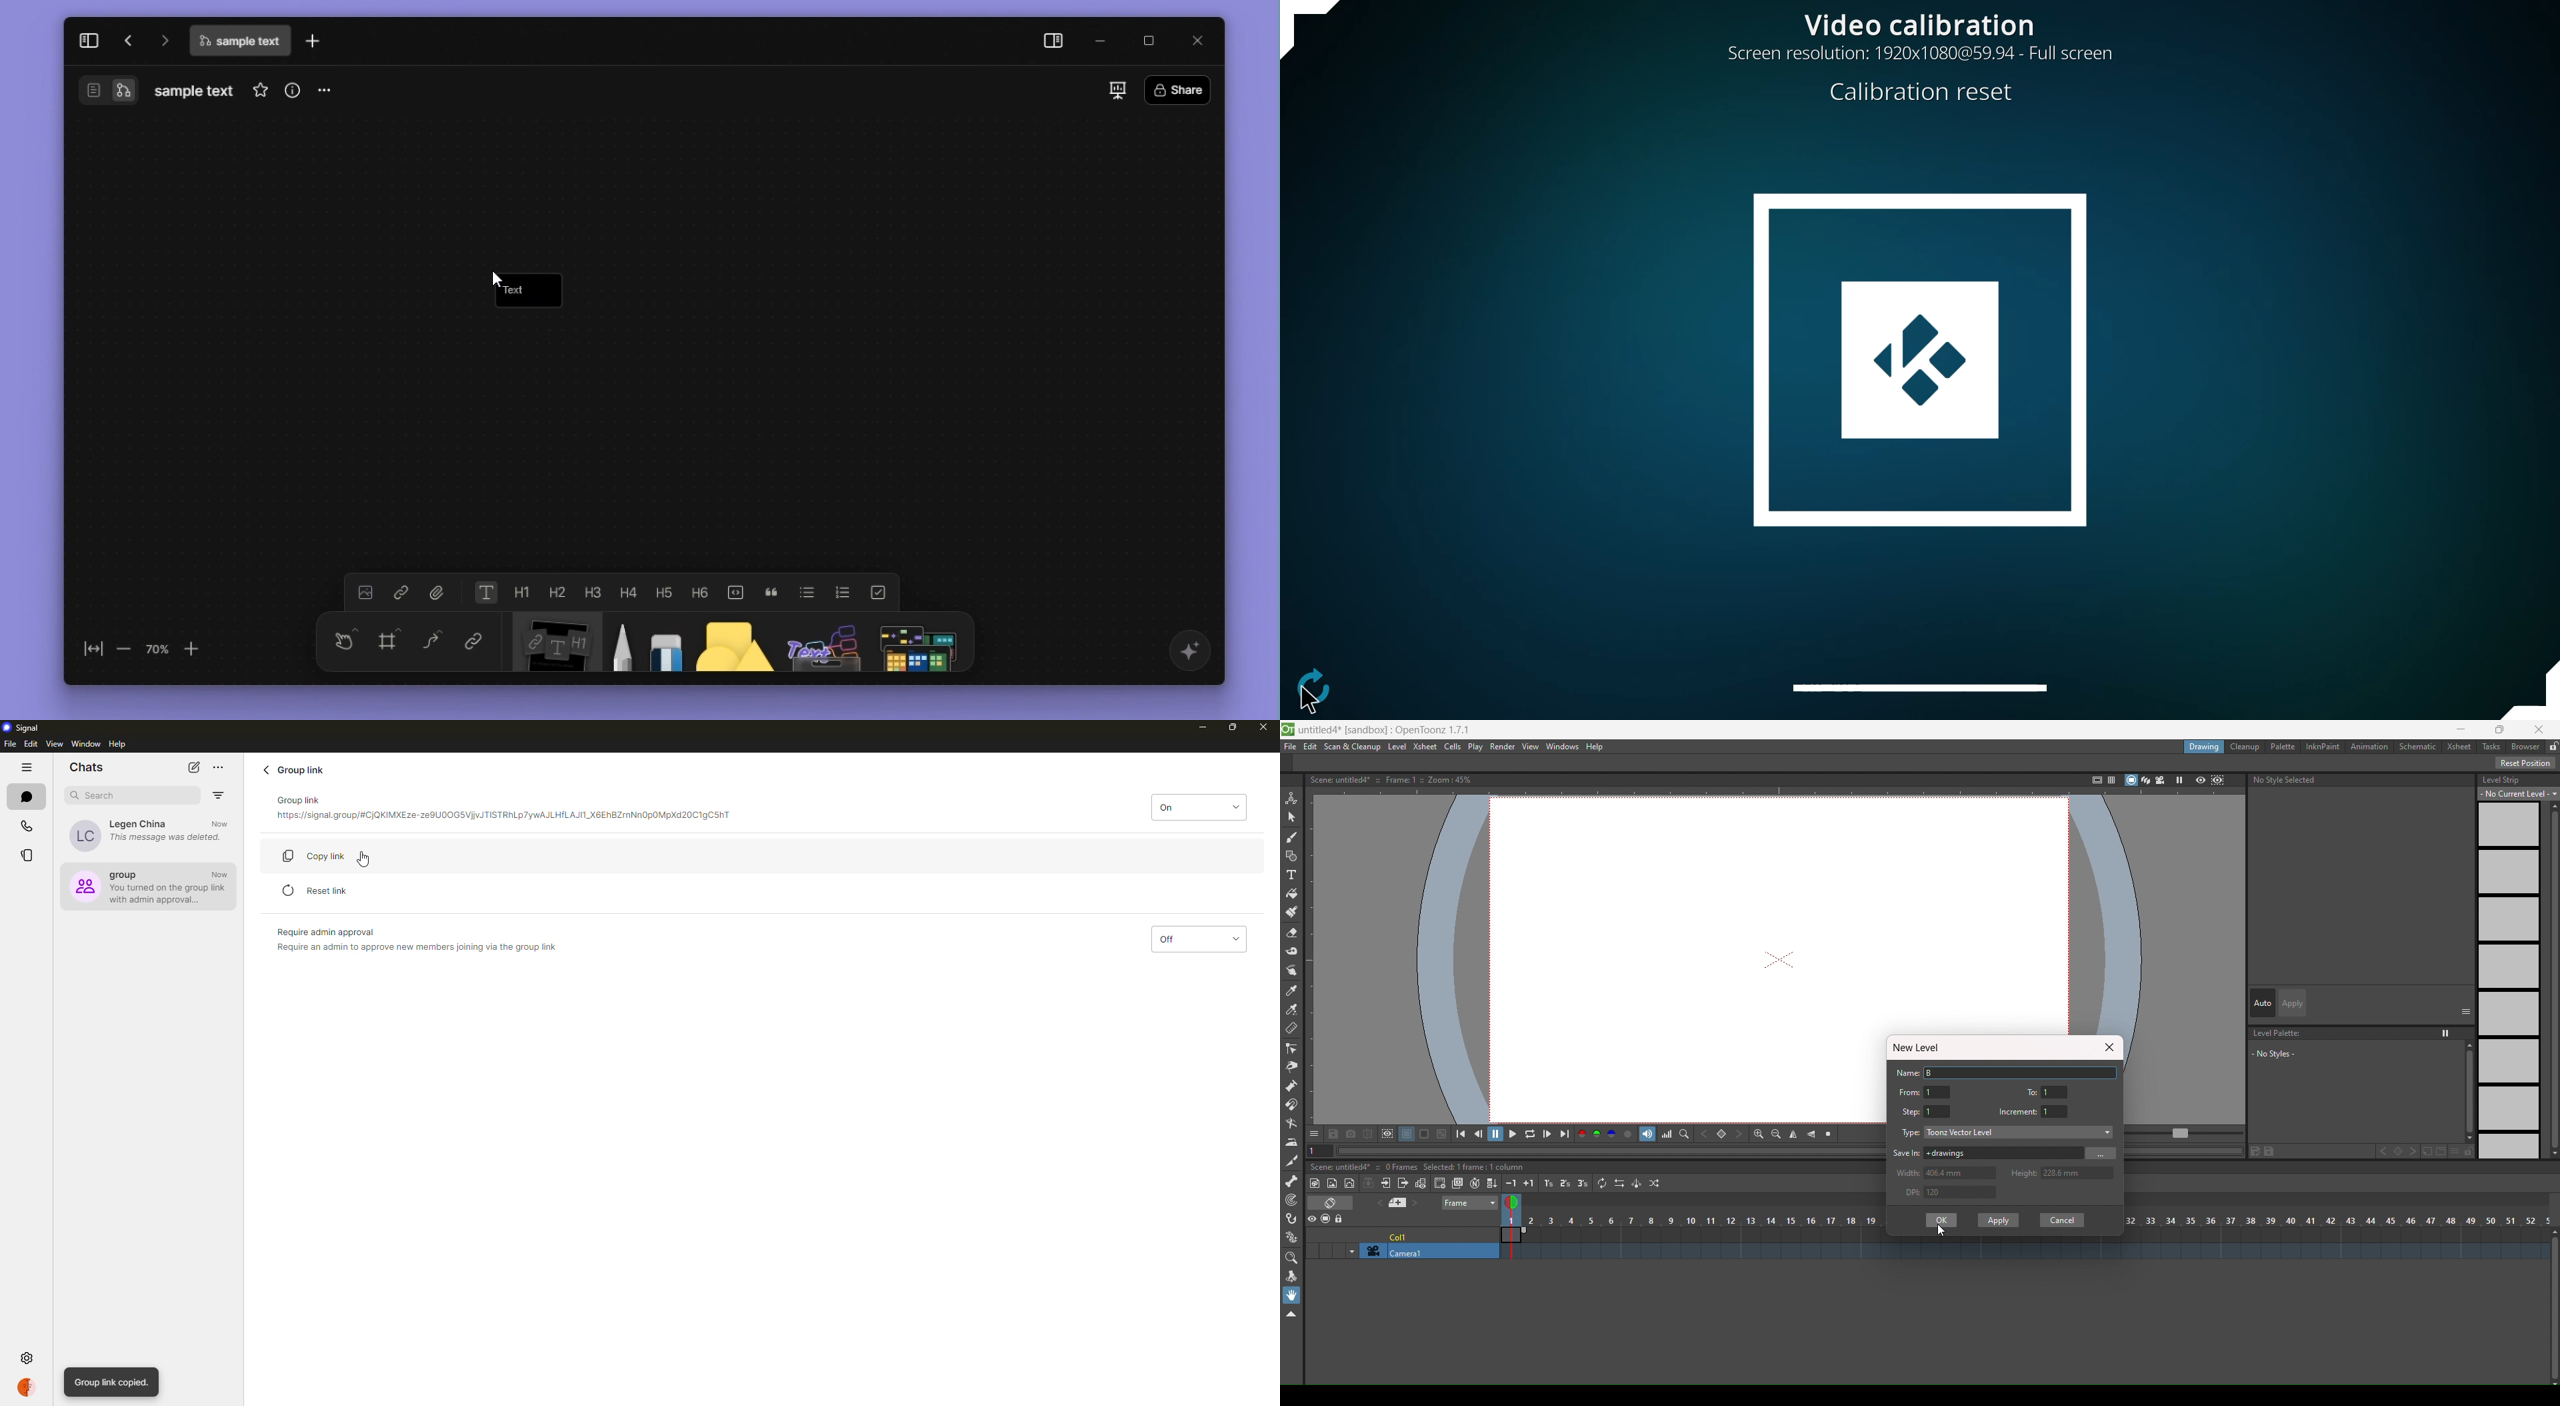  Describe the element at coordinates (1196, 727) in the screenshot. I see `minimize` at that location.